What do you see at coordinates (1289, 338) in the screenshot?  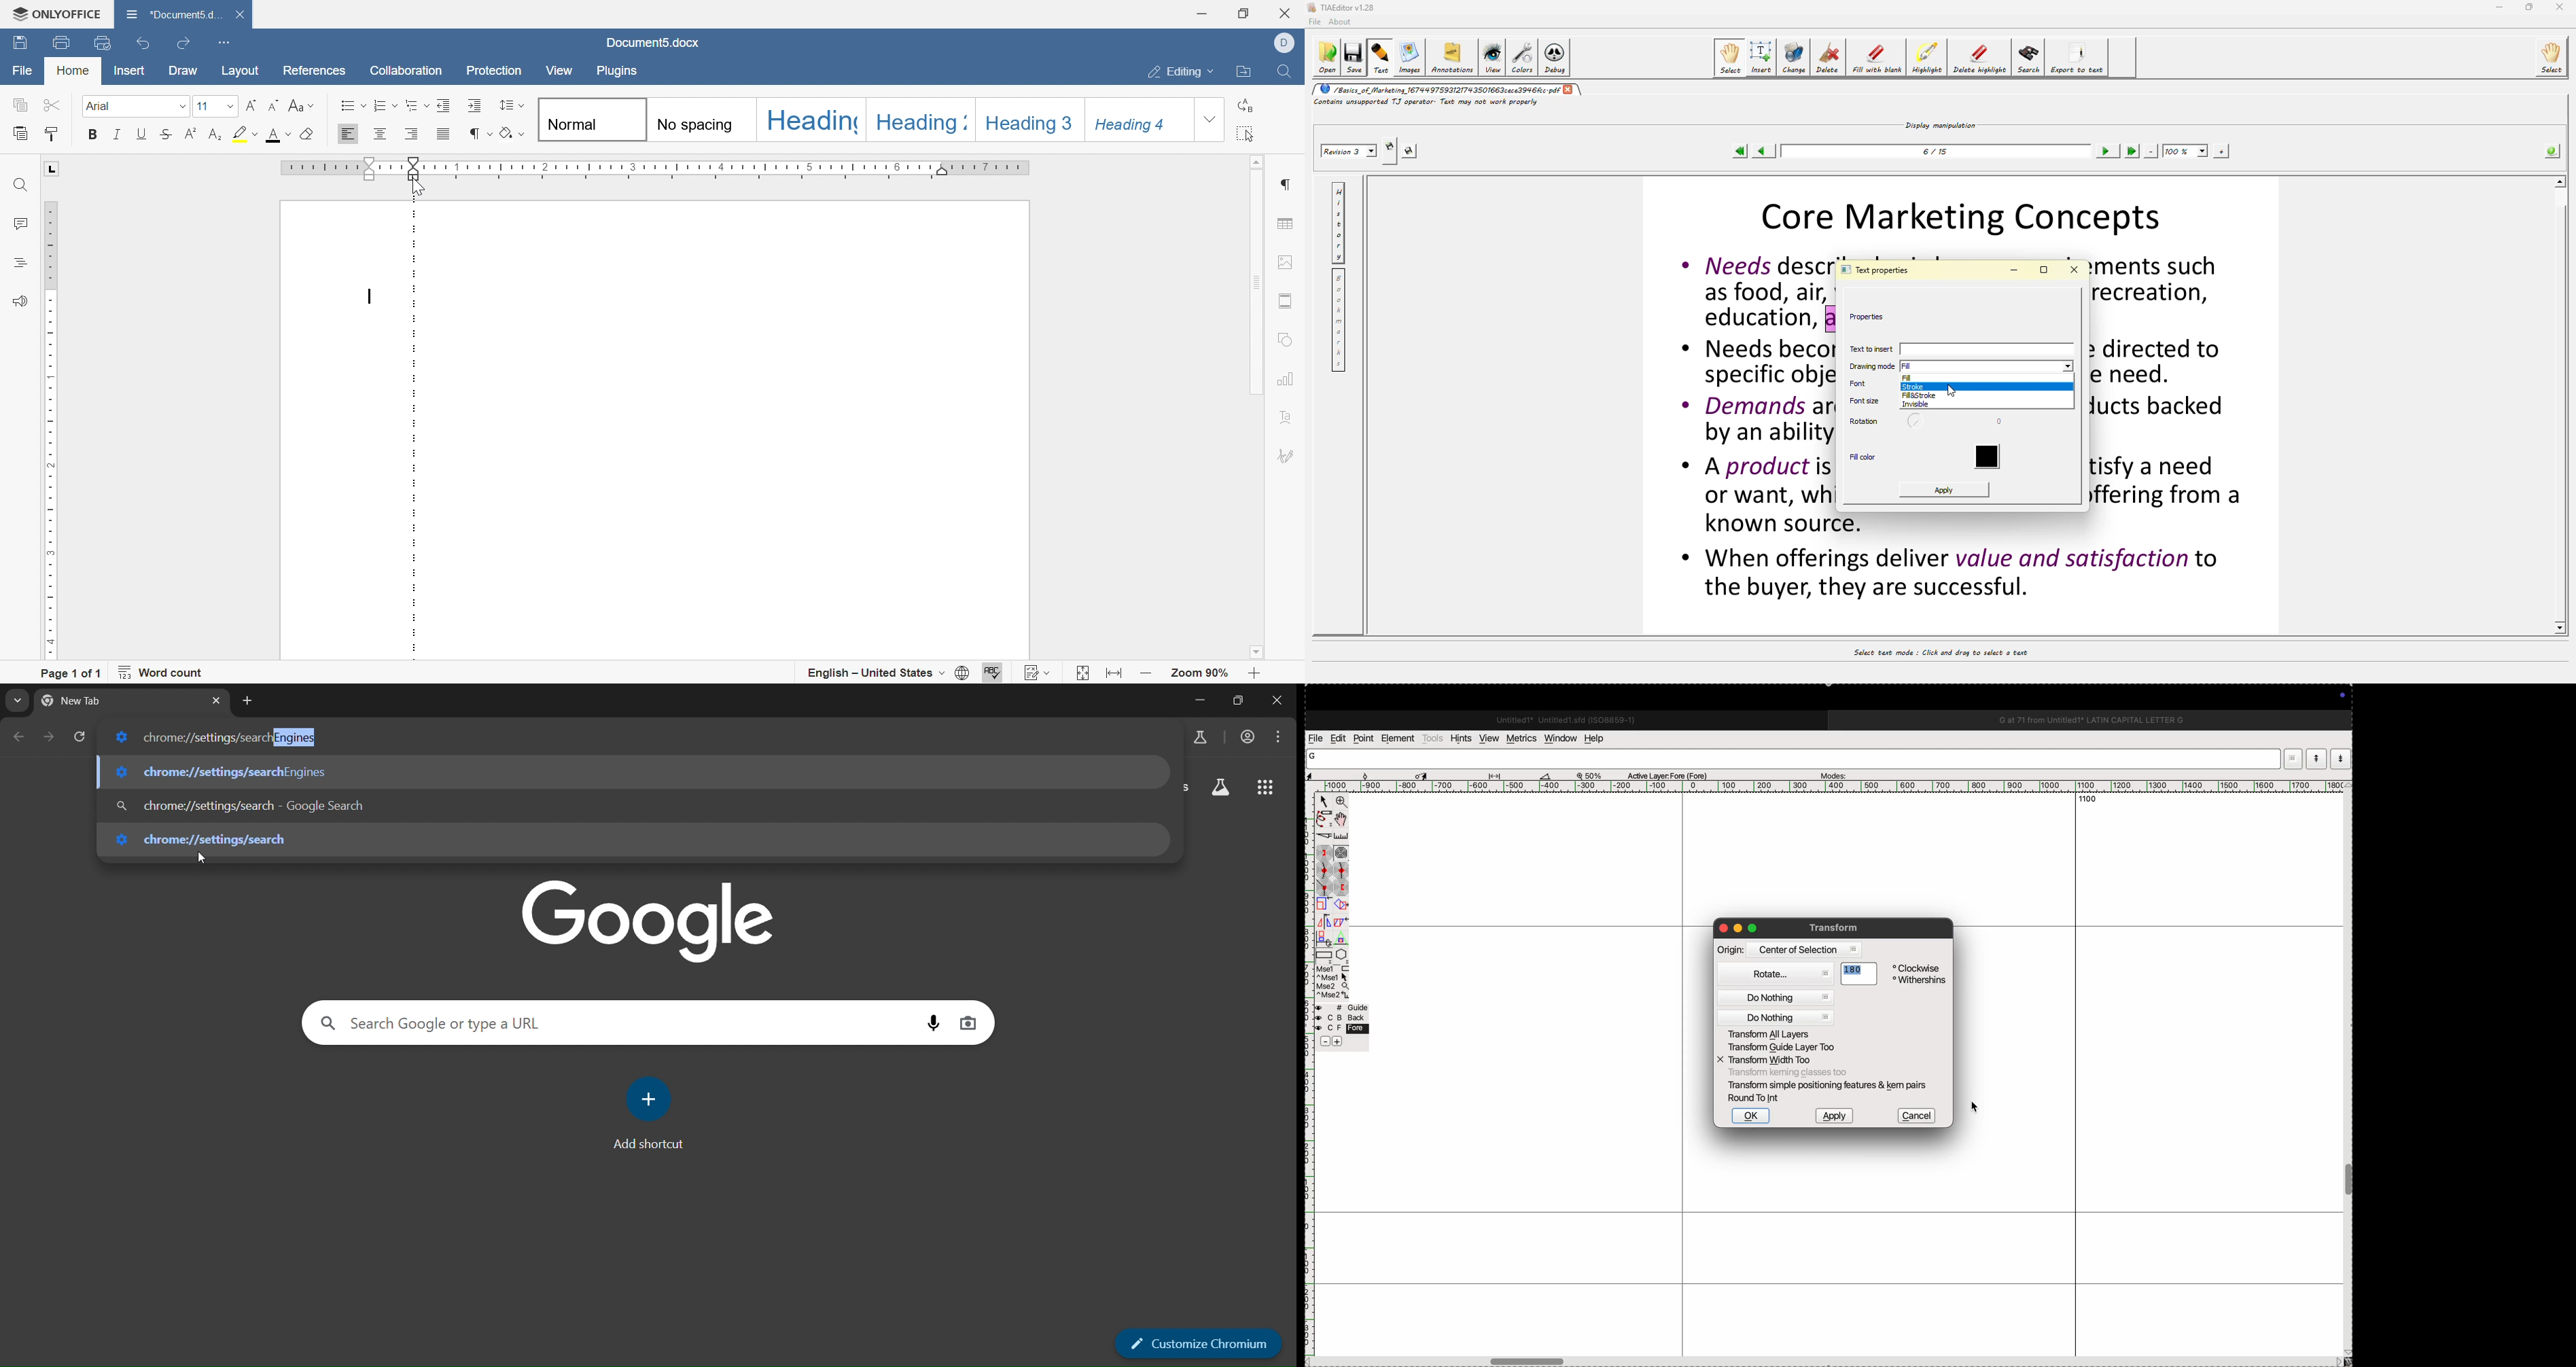 I see `shape settings` at bounding box center [1289, 338].